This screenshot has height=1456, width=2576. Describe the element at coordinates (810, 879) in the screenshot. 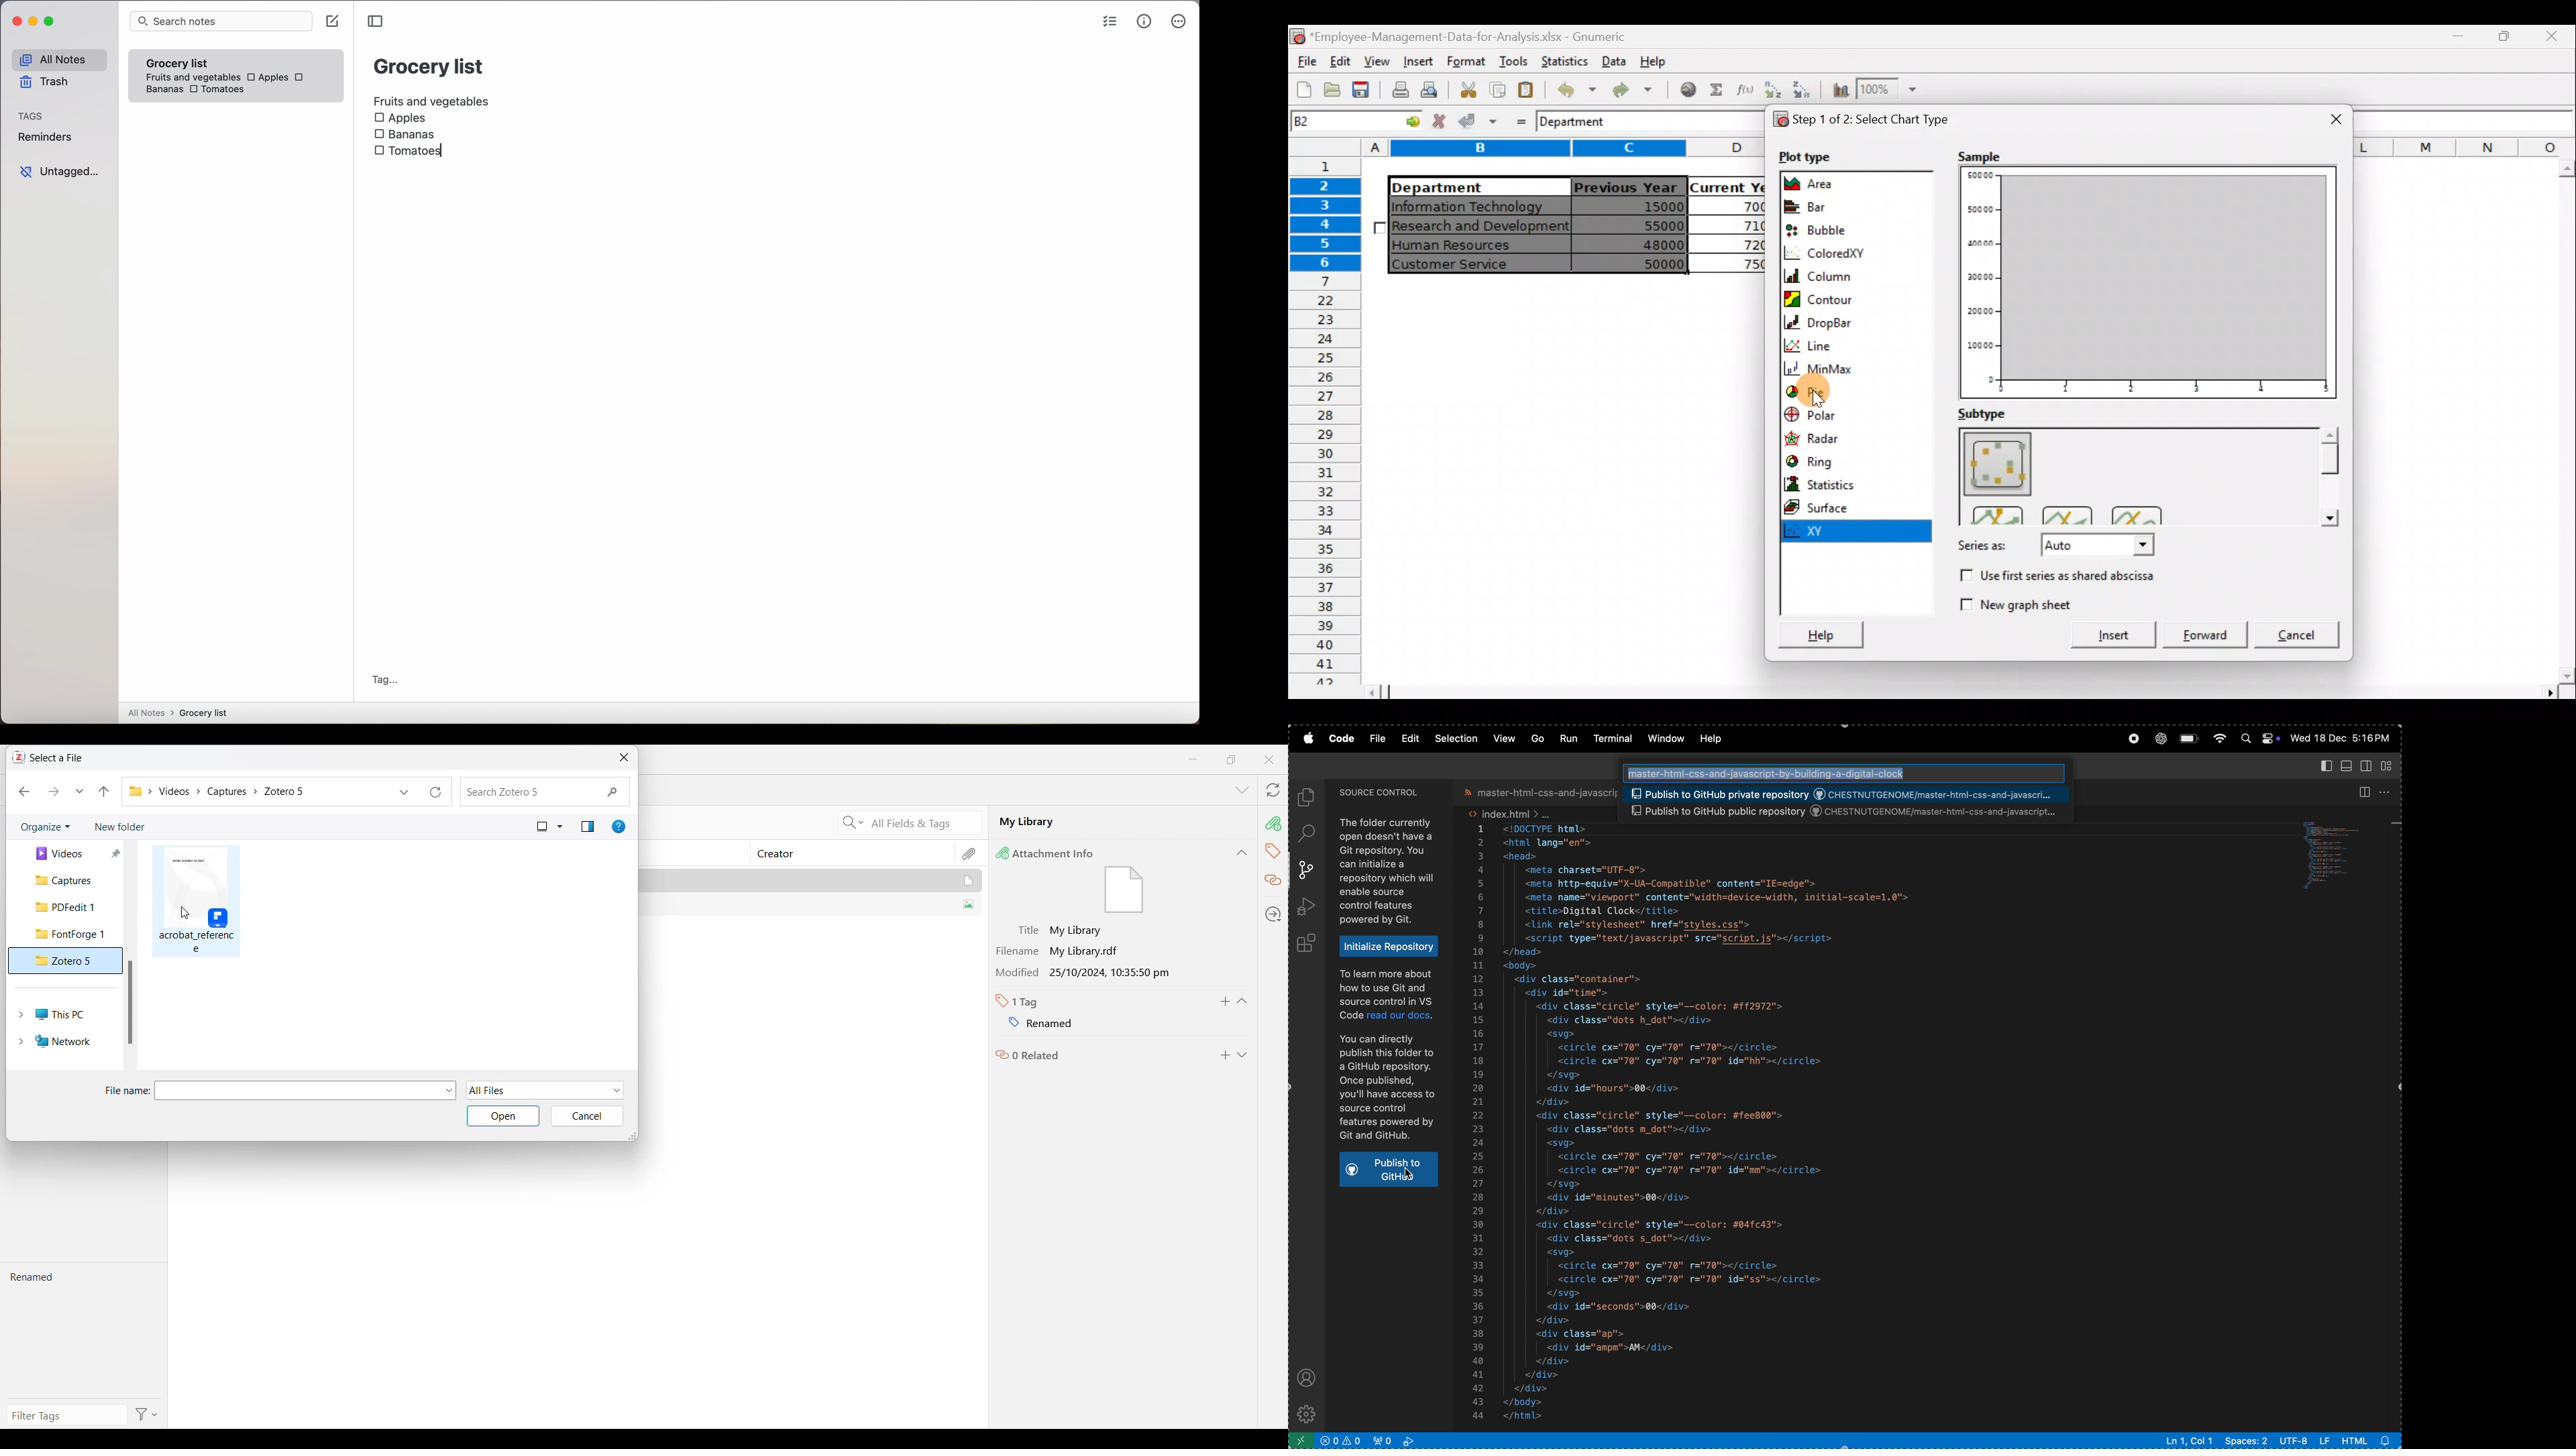

I see `My Library` at that location.